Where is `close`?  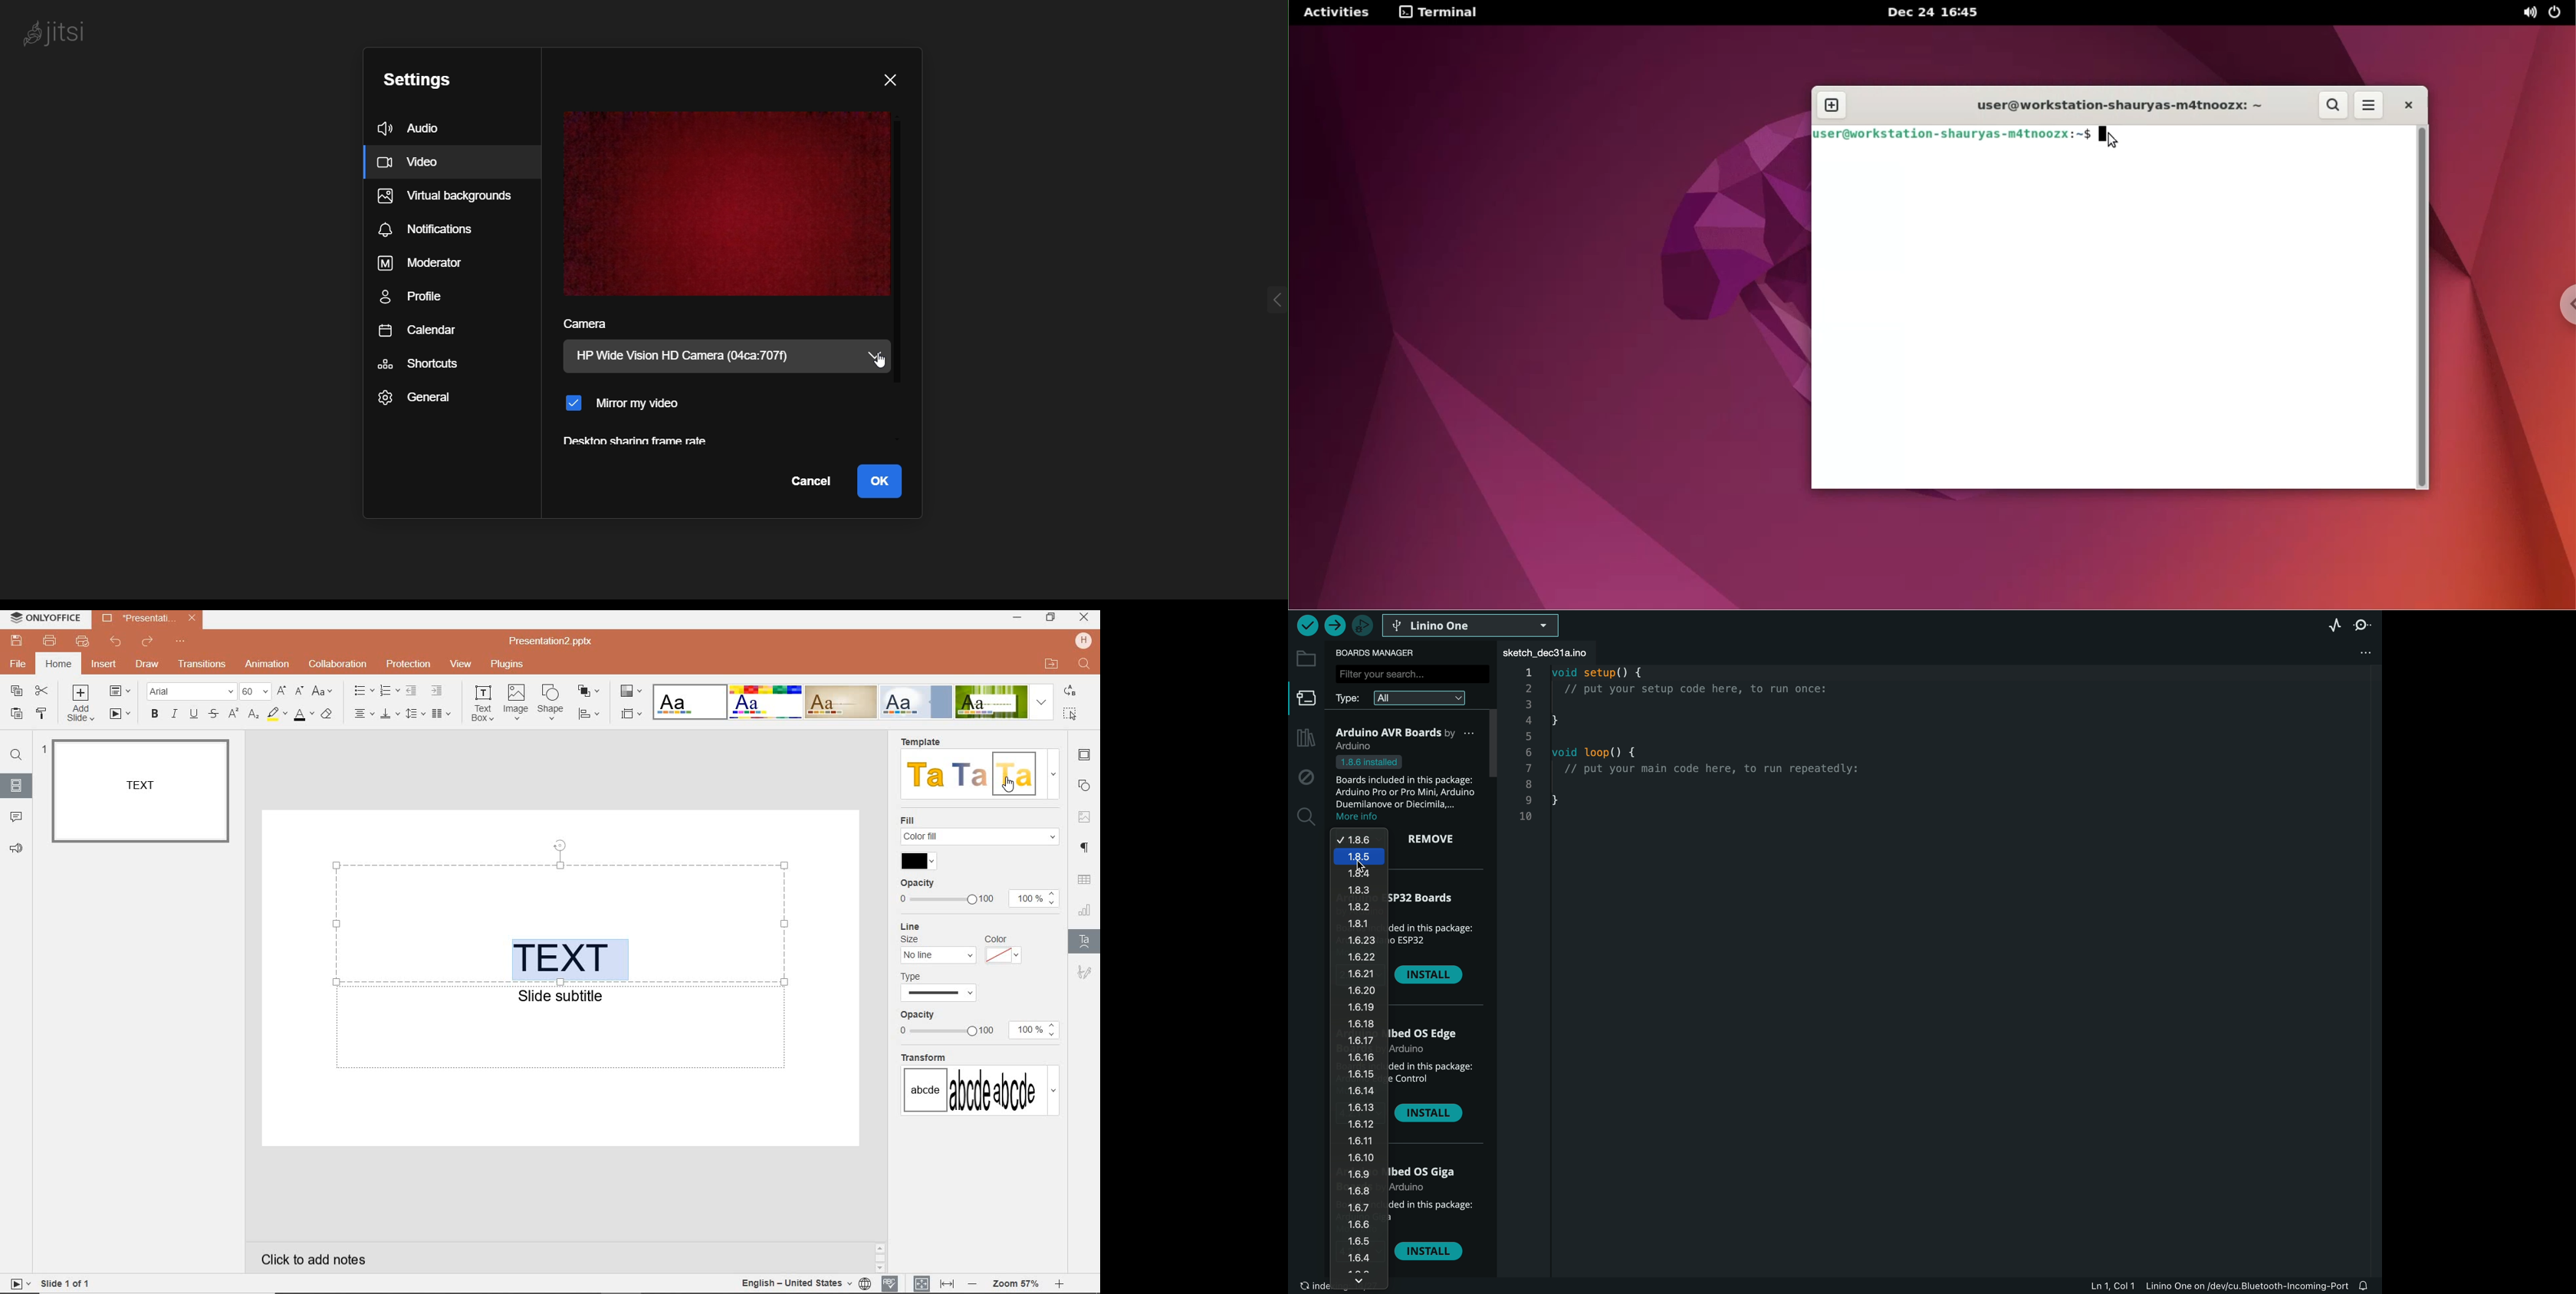 close is located at coordinates (889, 78).